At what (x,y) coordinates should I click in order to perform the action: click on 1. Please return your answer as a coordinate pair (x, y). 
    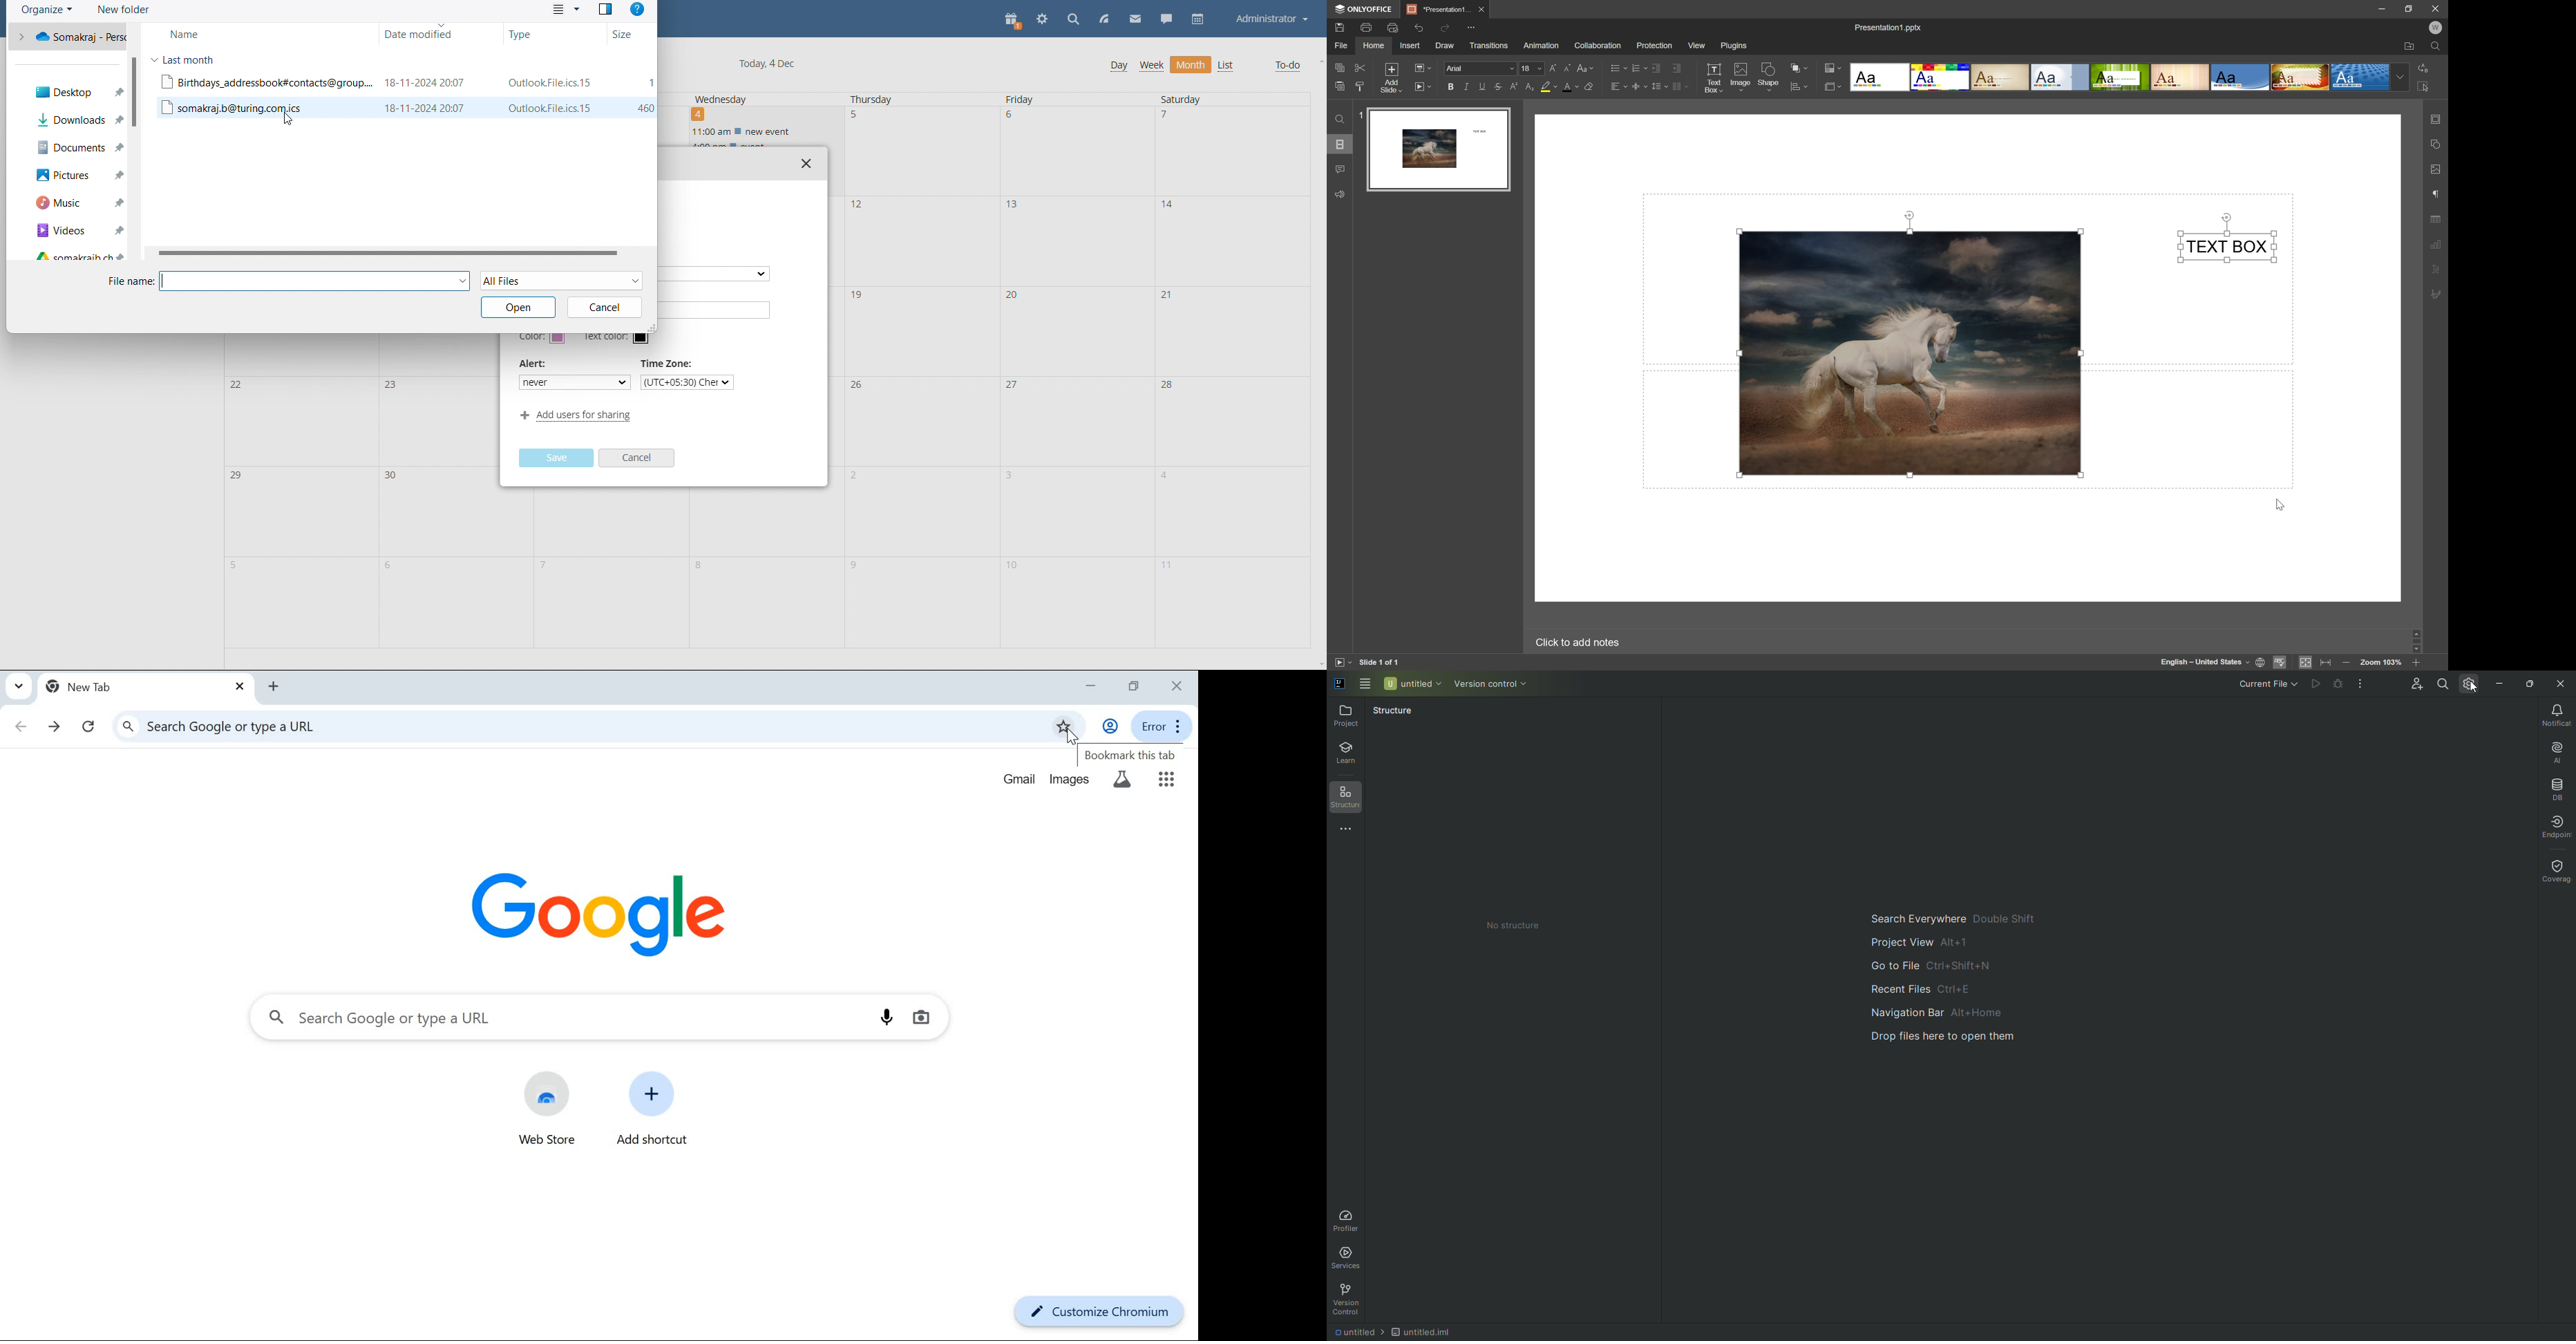
    Looking at the image, I should click on (1358, 114).